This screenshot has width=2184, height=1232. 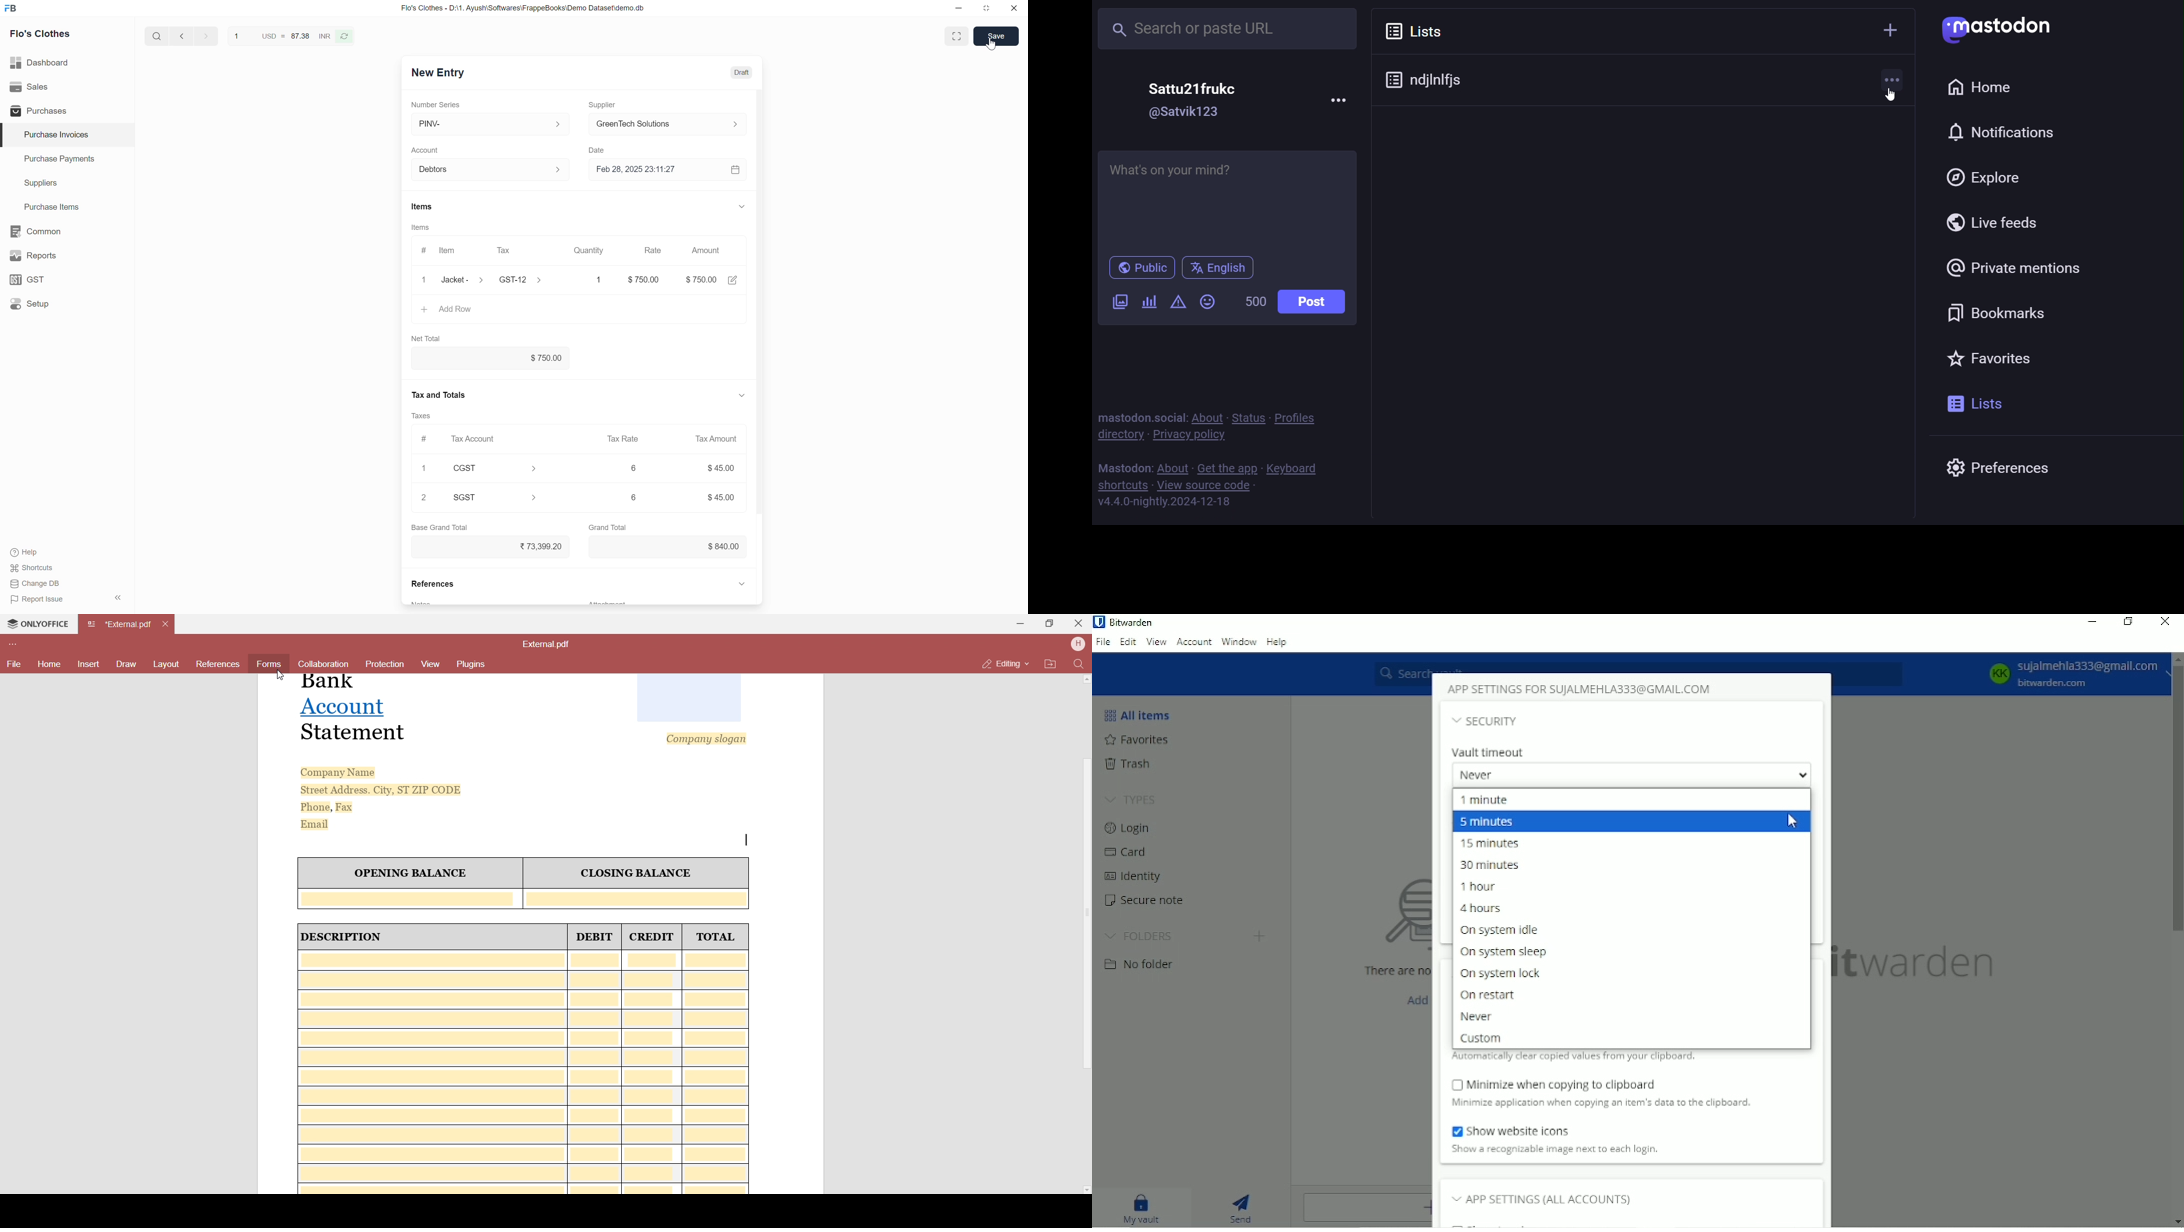 I want to click on Items, so click(x=421, y=227).